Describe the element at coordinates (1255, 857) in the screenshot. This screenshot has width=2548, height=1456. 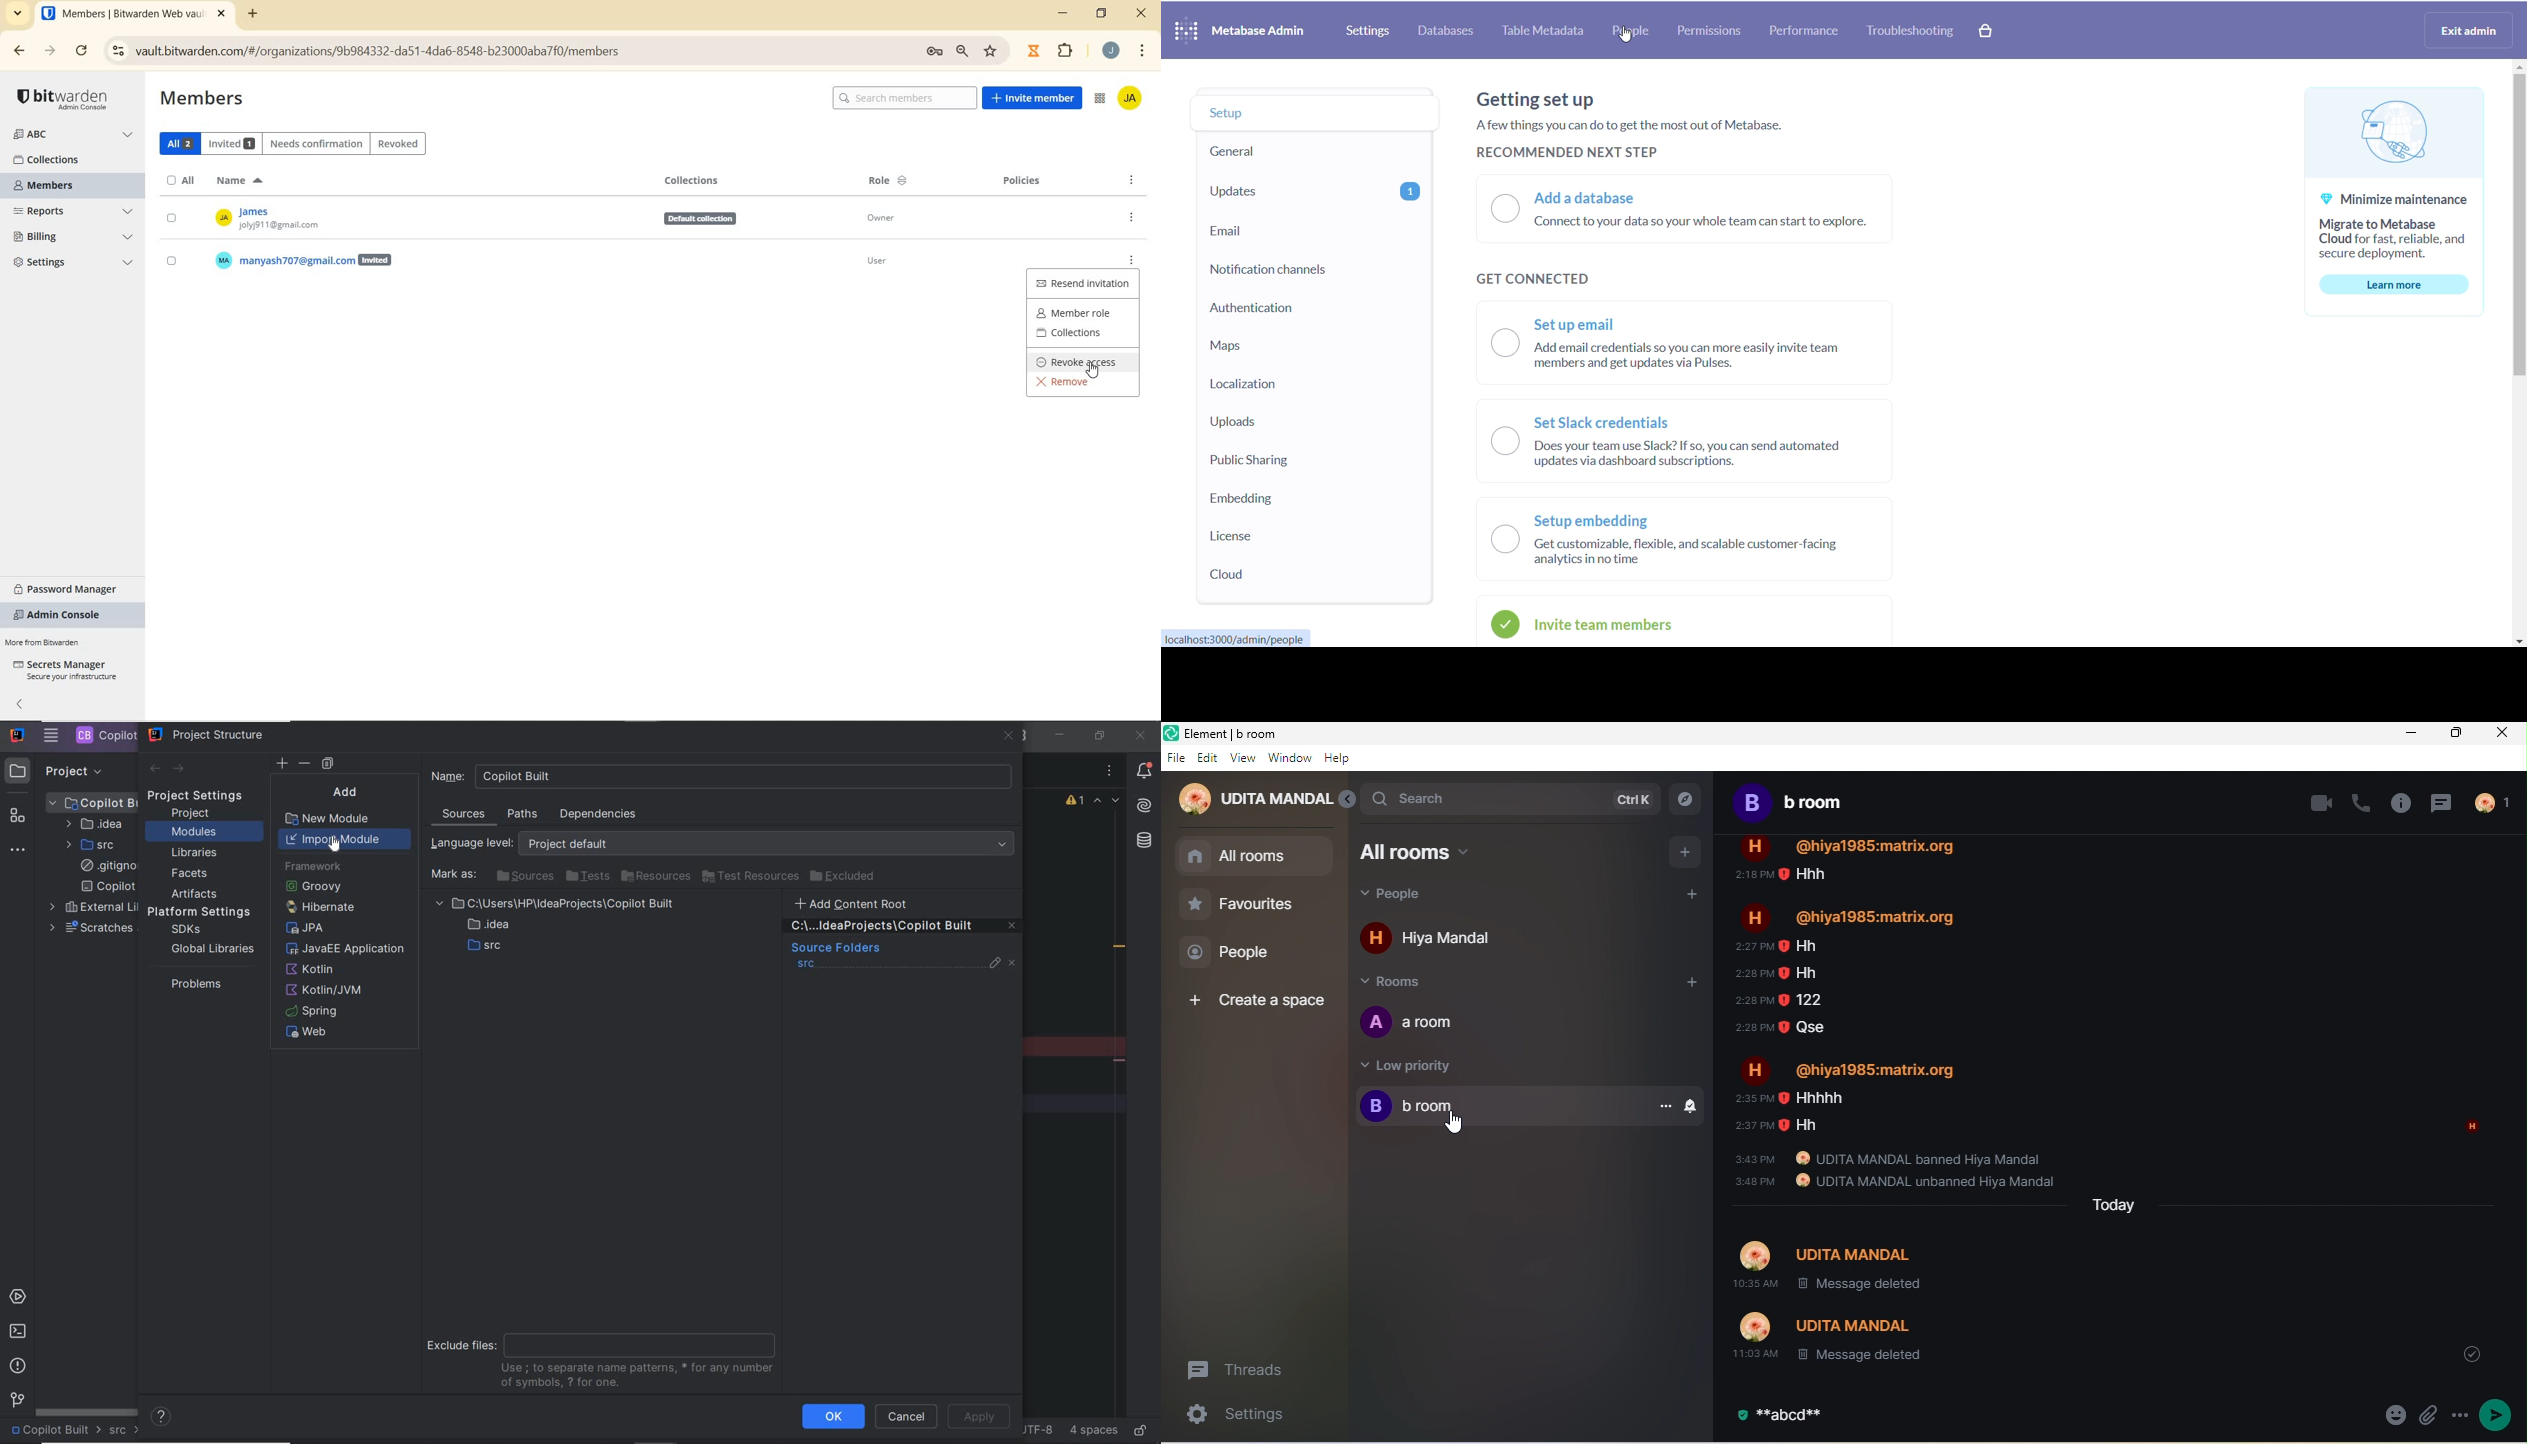
I see `all room` at that location.